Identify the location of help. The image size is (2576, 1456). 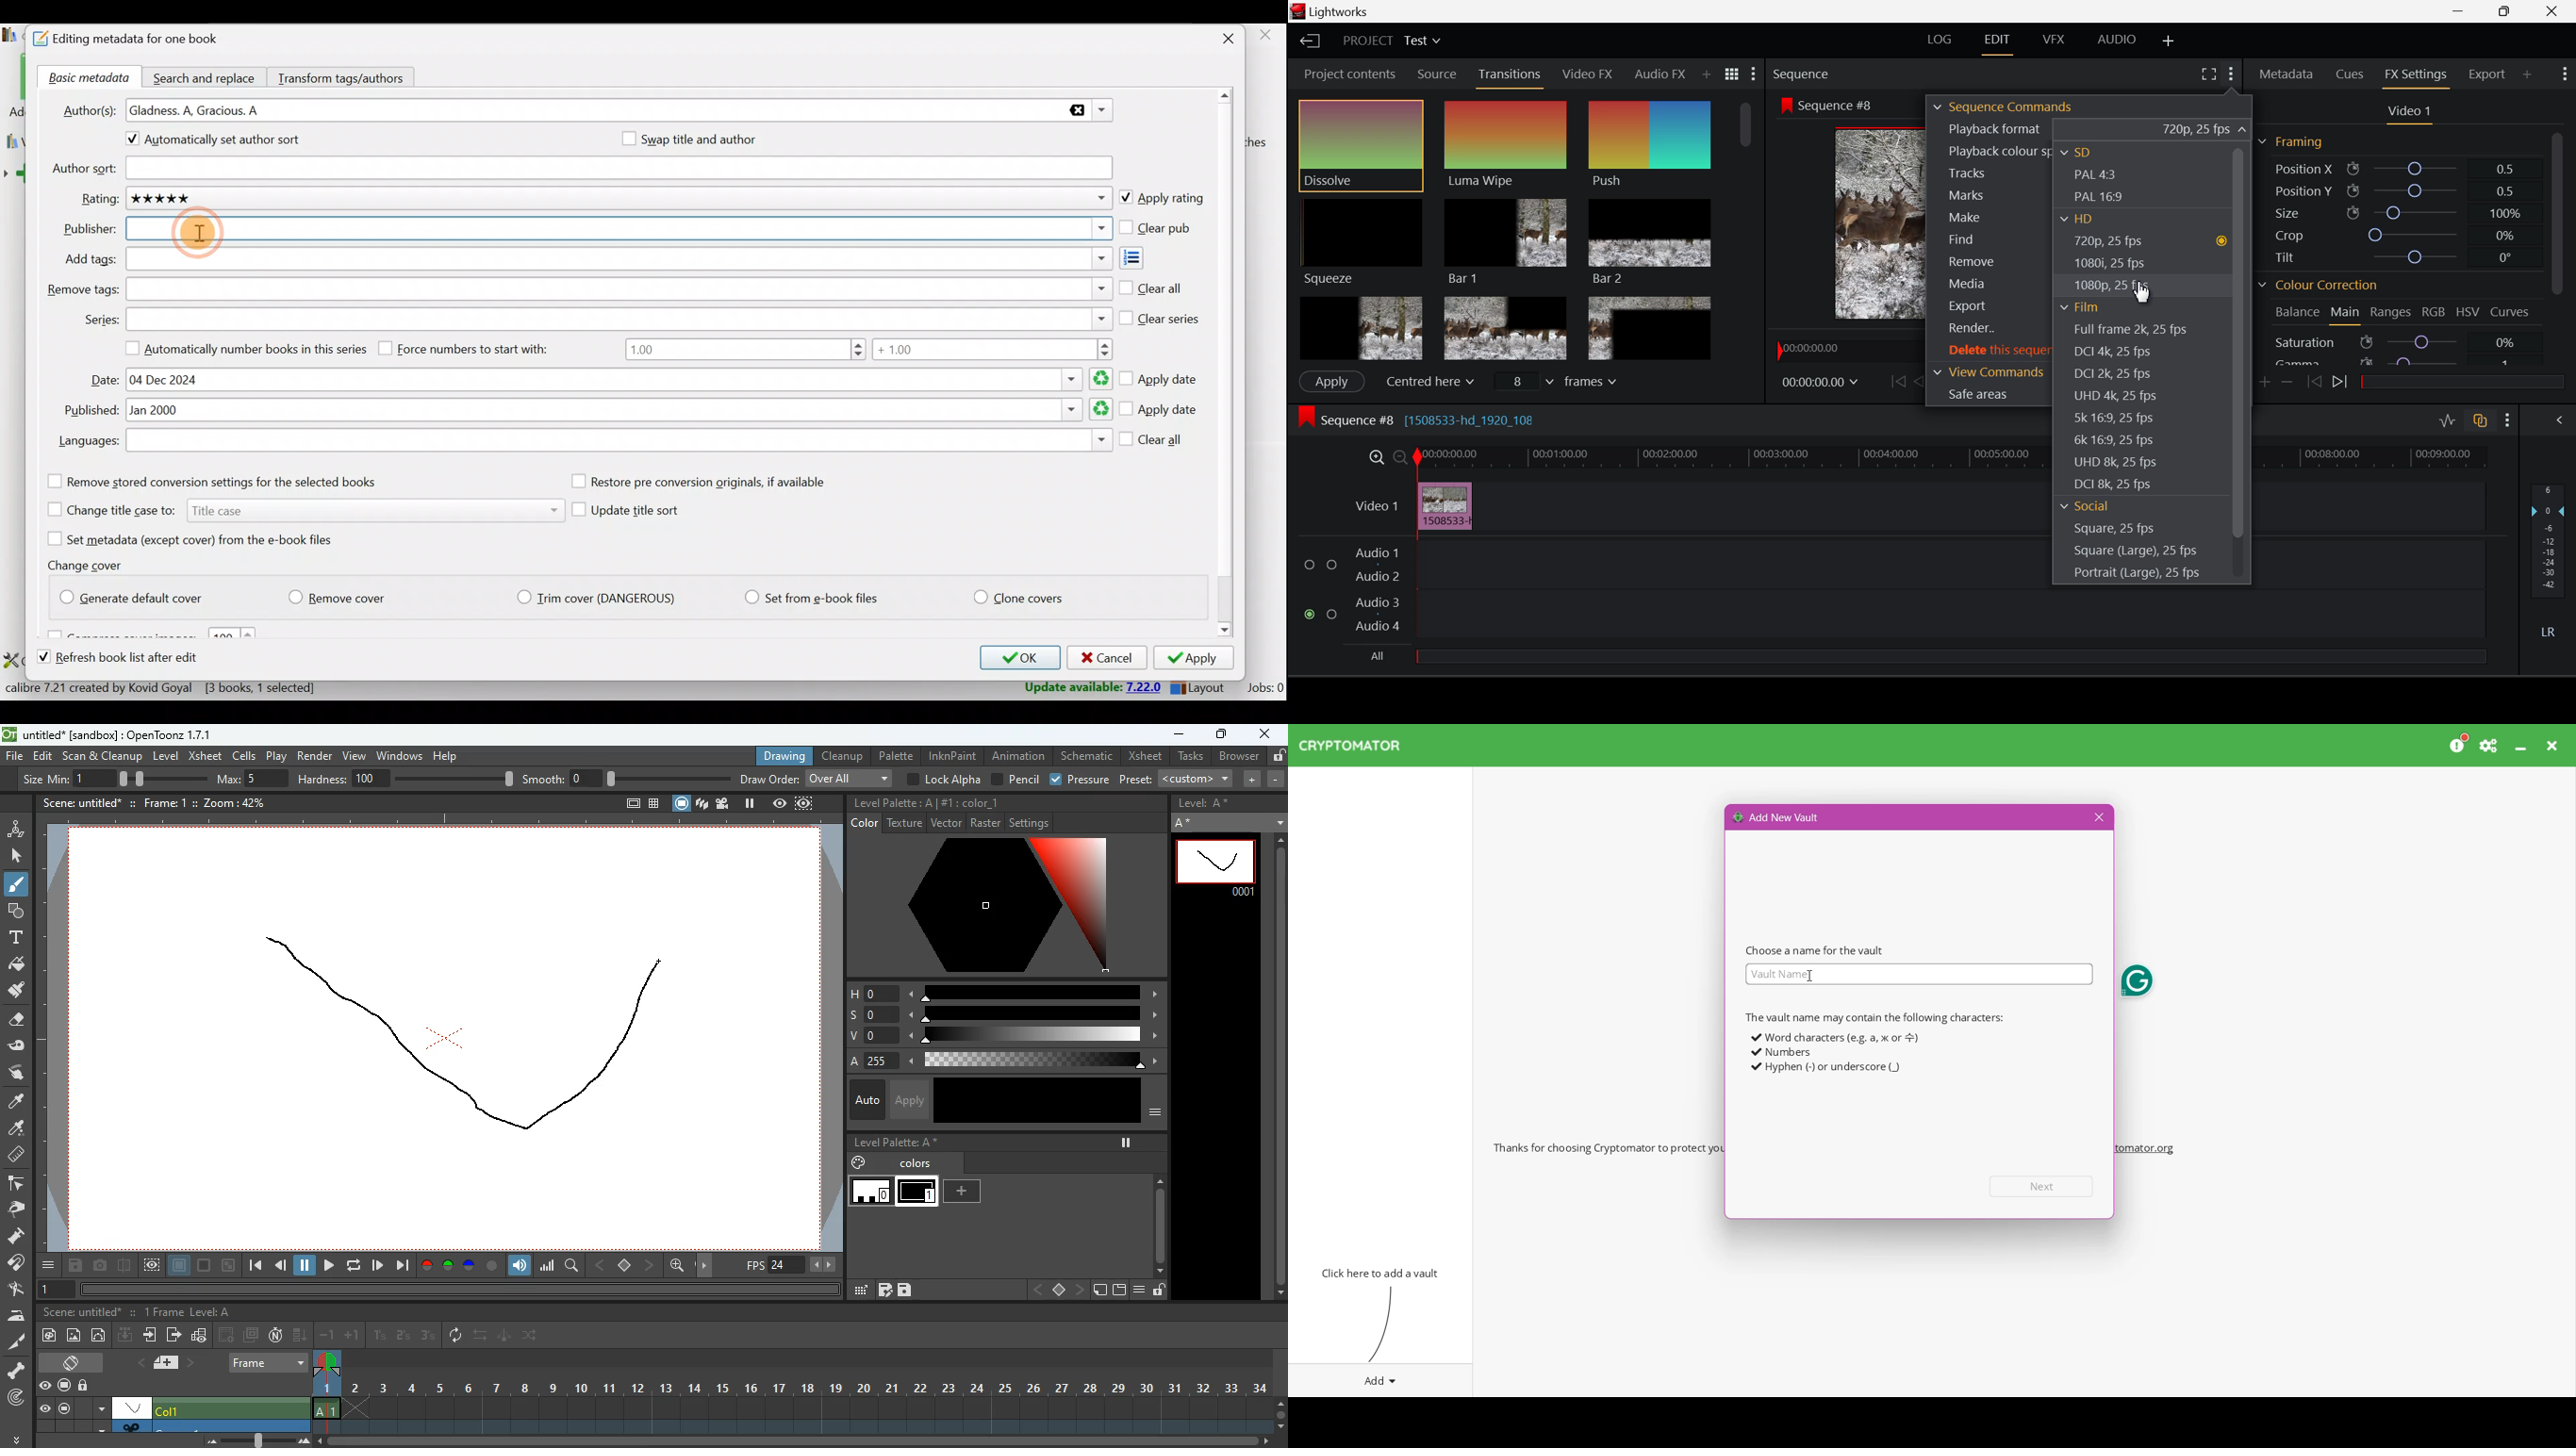
(448, 753).